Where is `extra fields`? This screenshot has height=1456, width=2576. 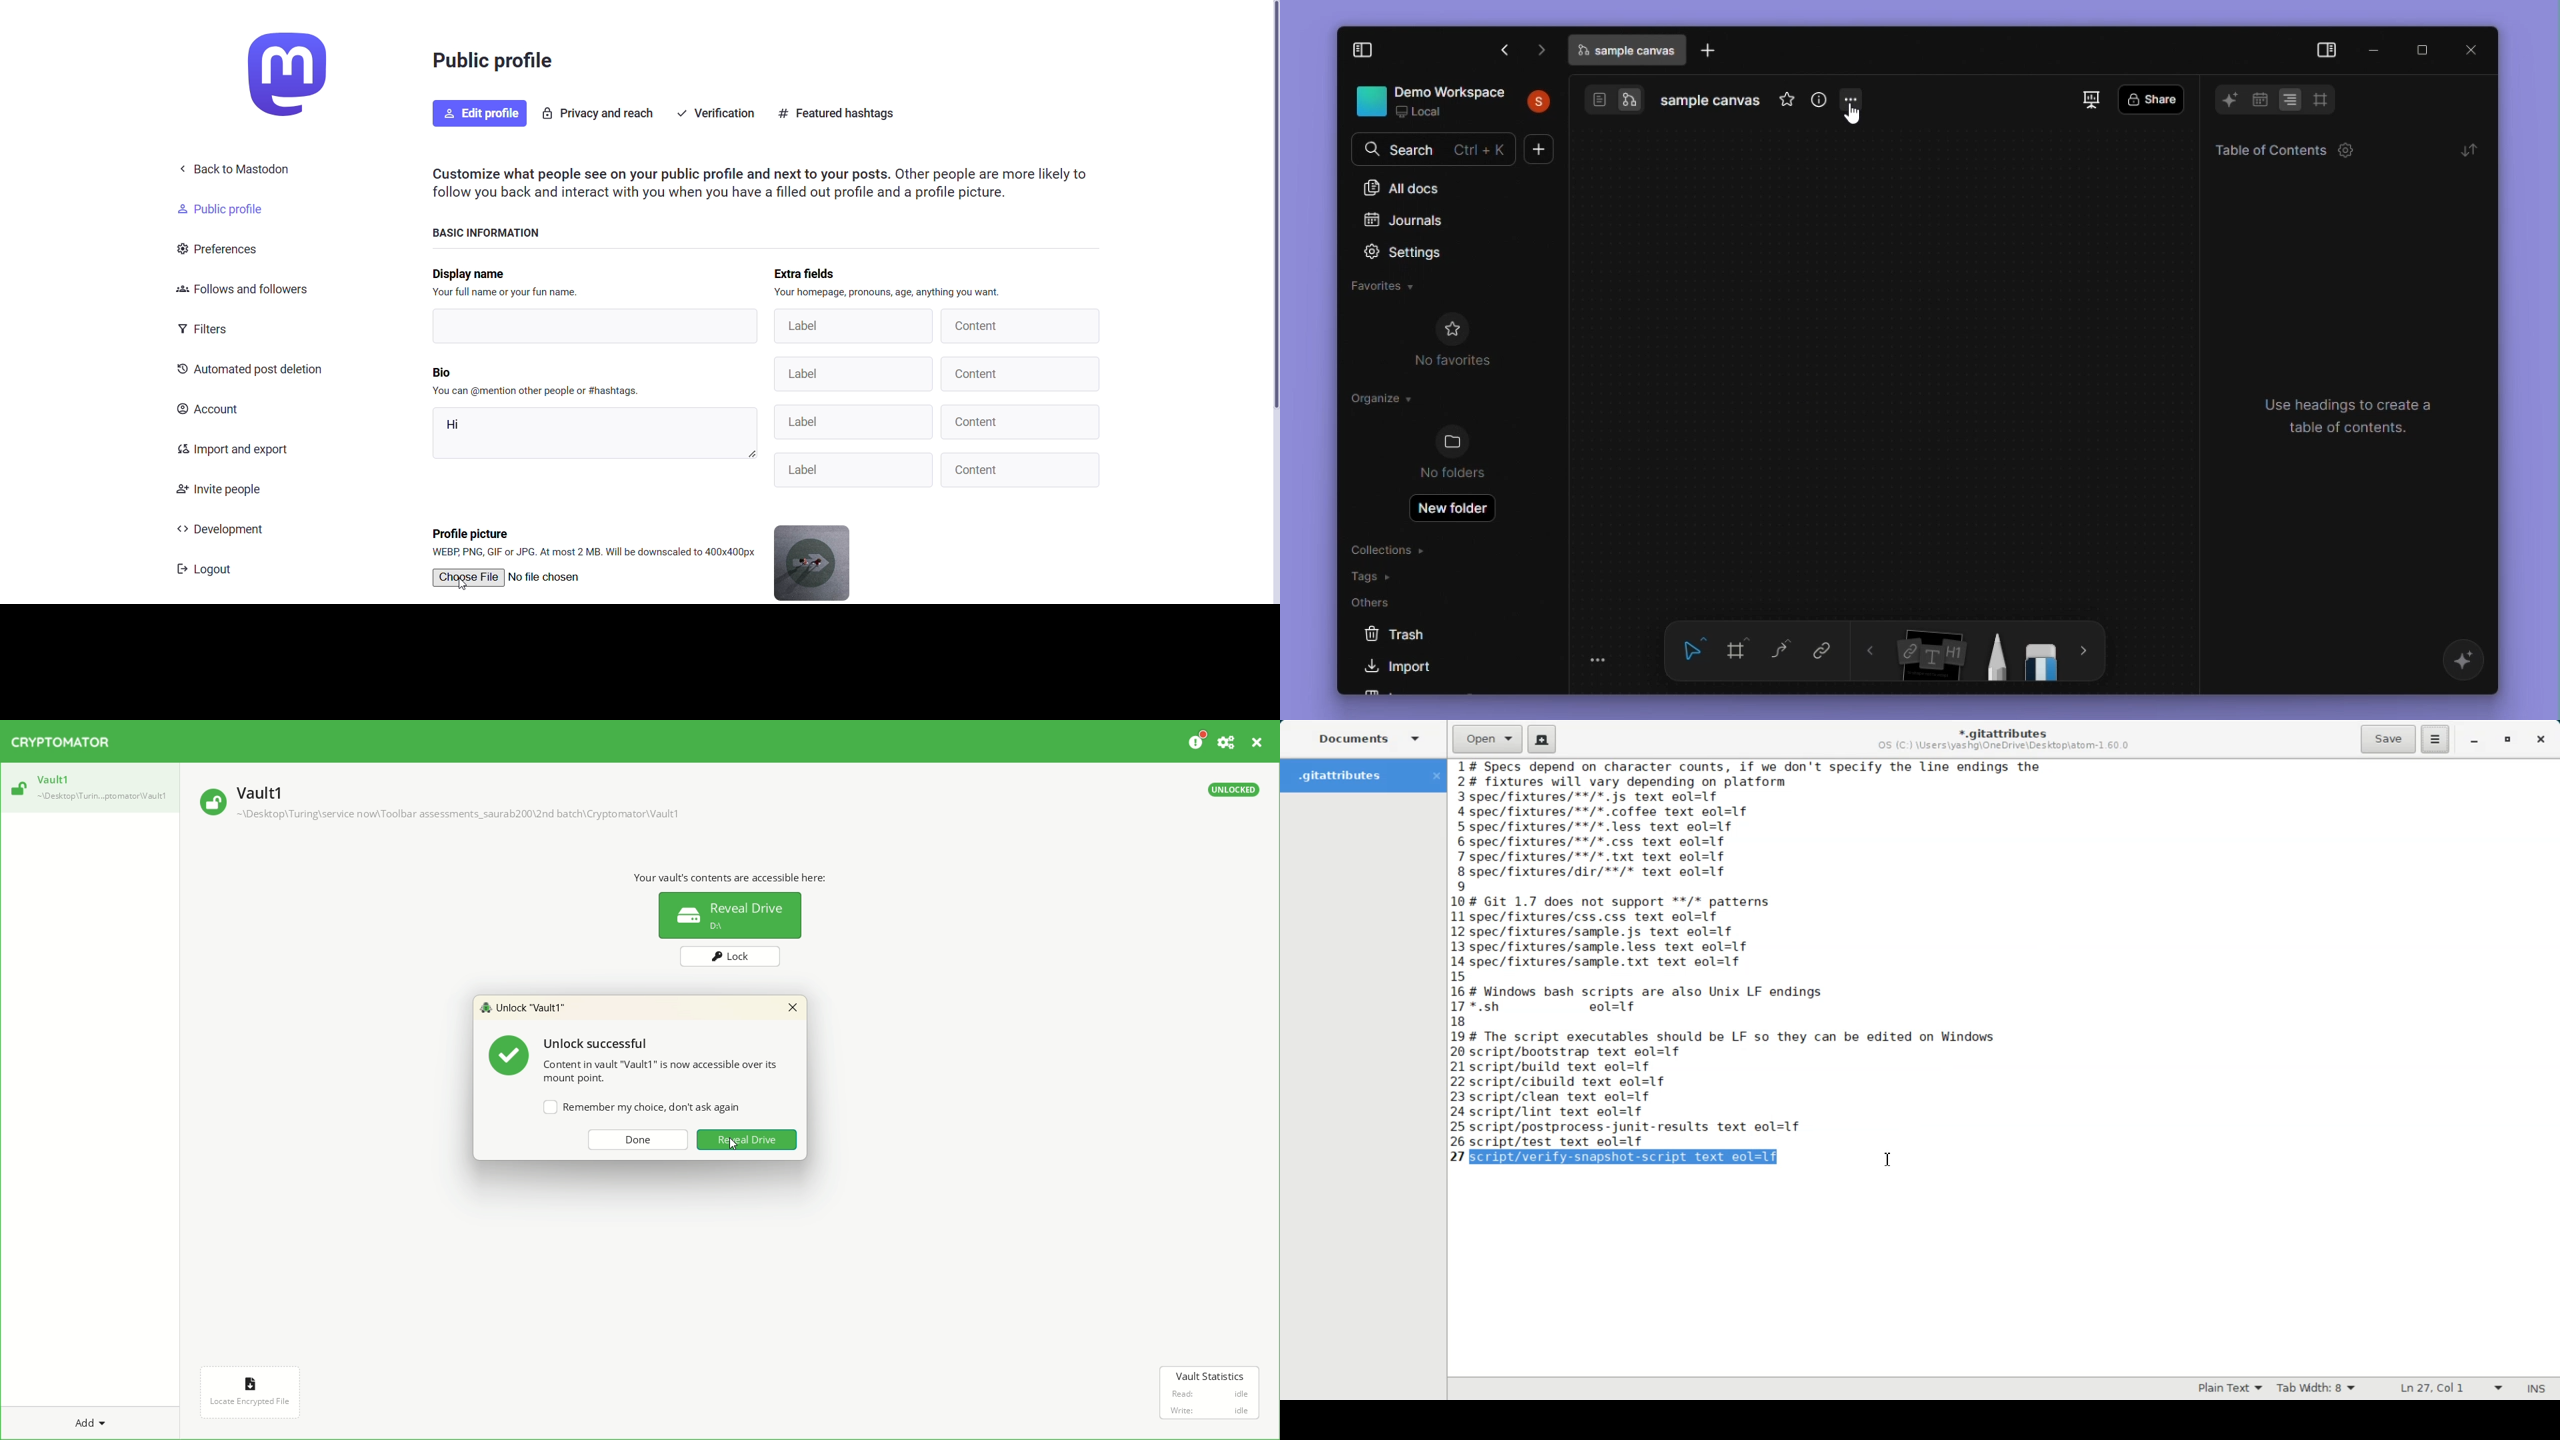
extra fields is located at coordinates (809, 273).